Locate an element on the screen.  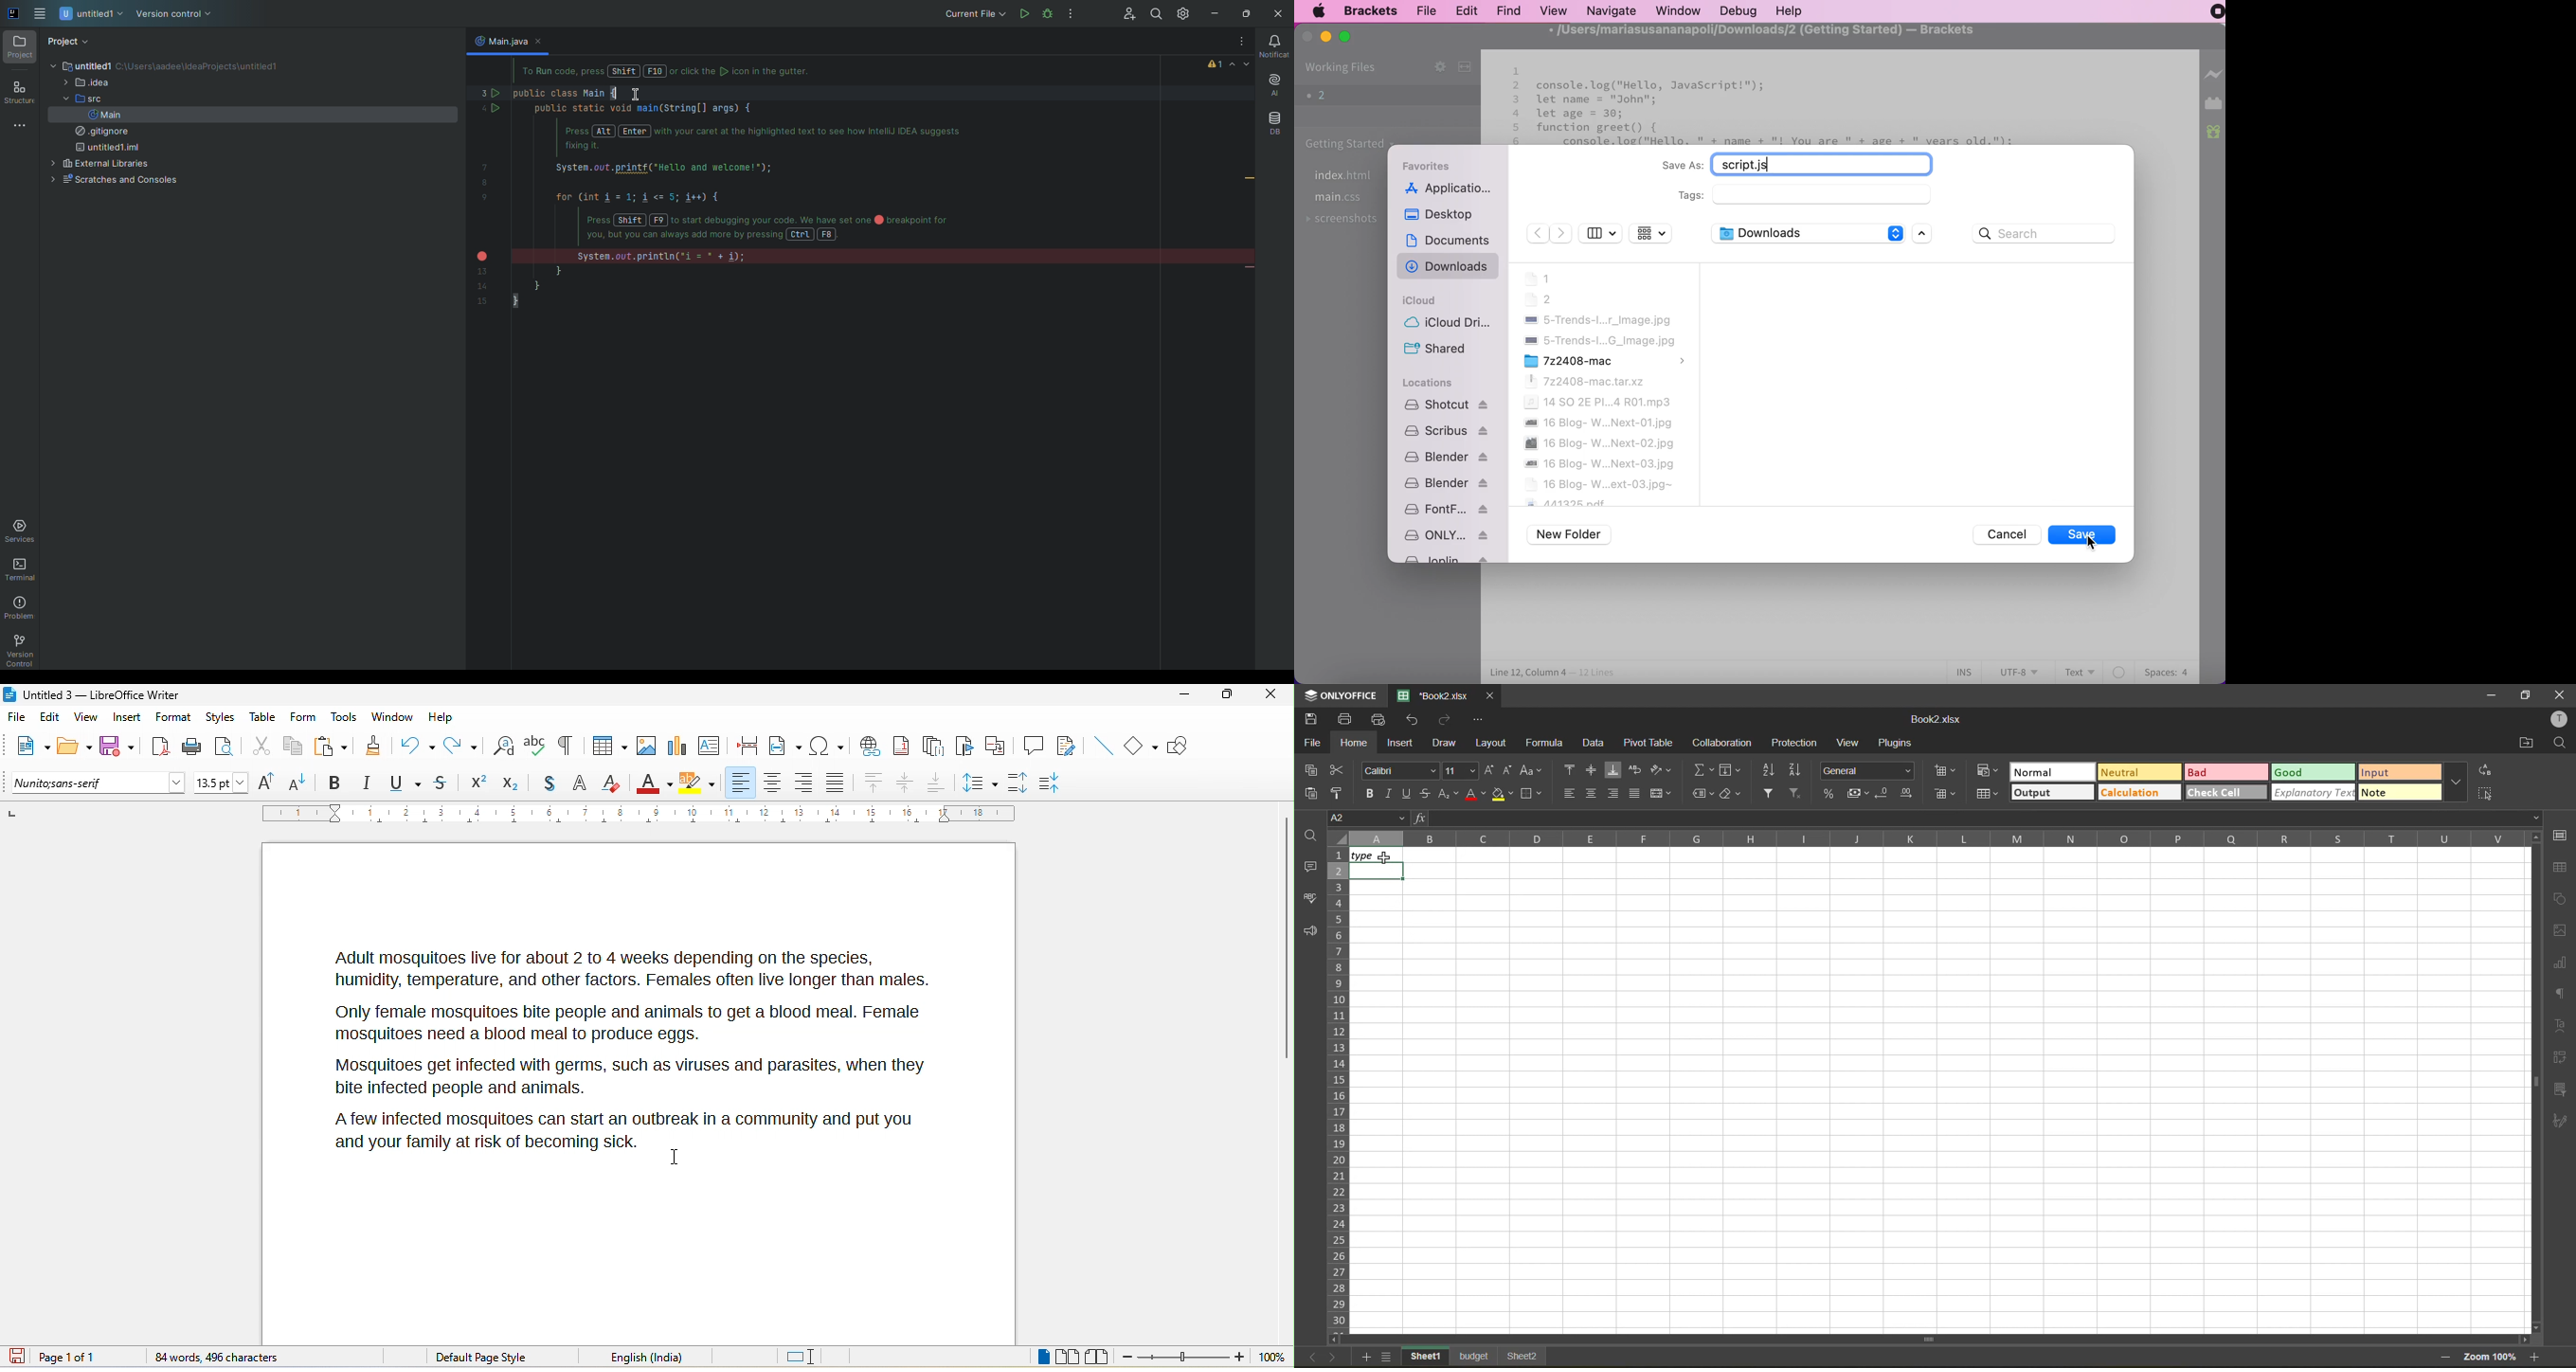
tools is located at coordinates (343, 718).